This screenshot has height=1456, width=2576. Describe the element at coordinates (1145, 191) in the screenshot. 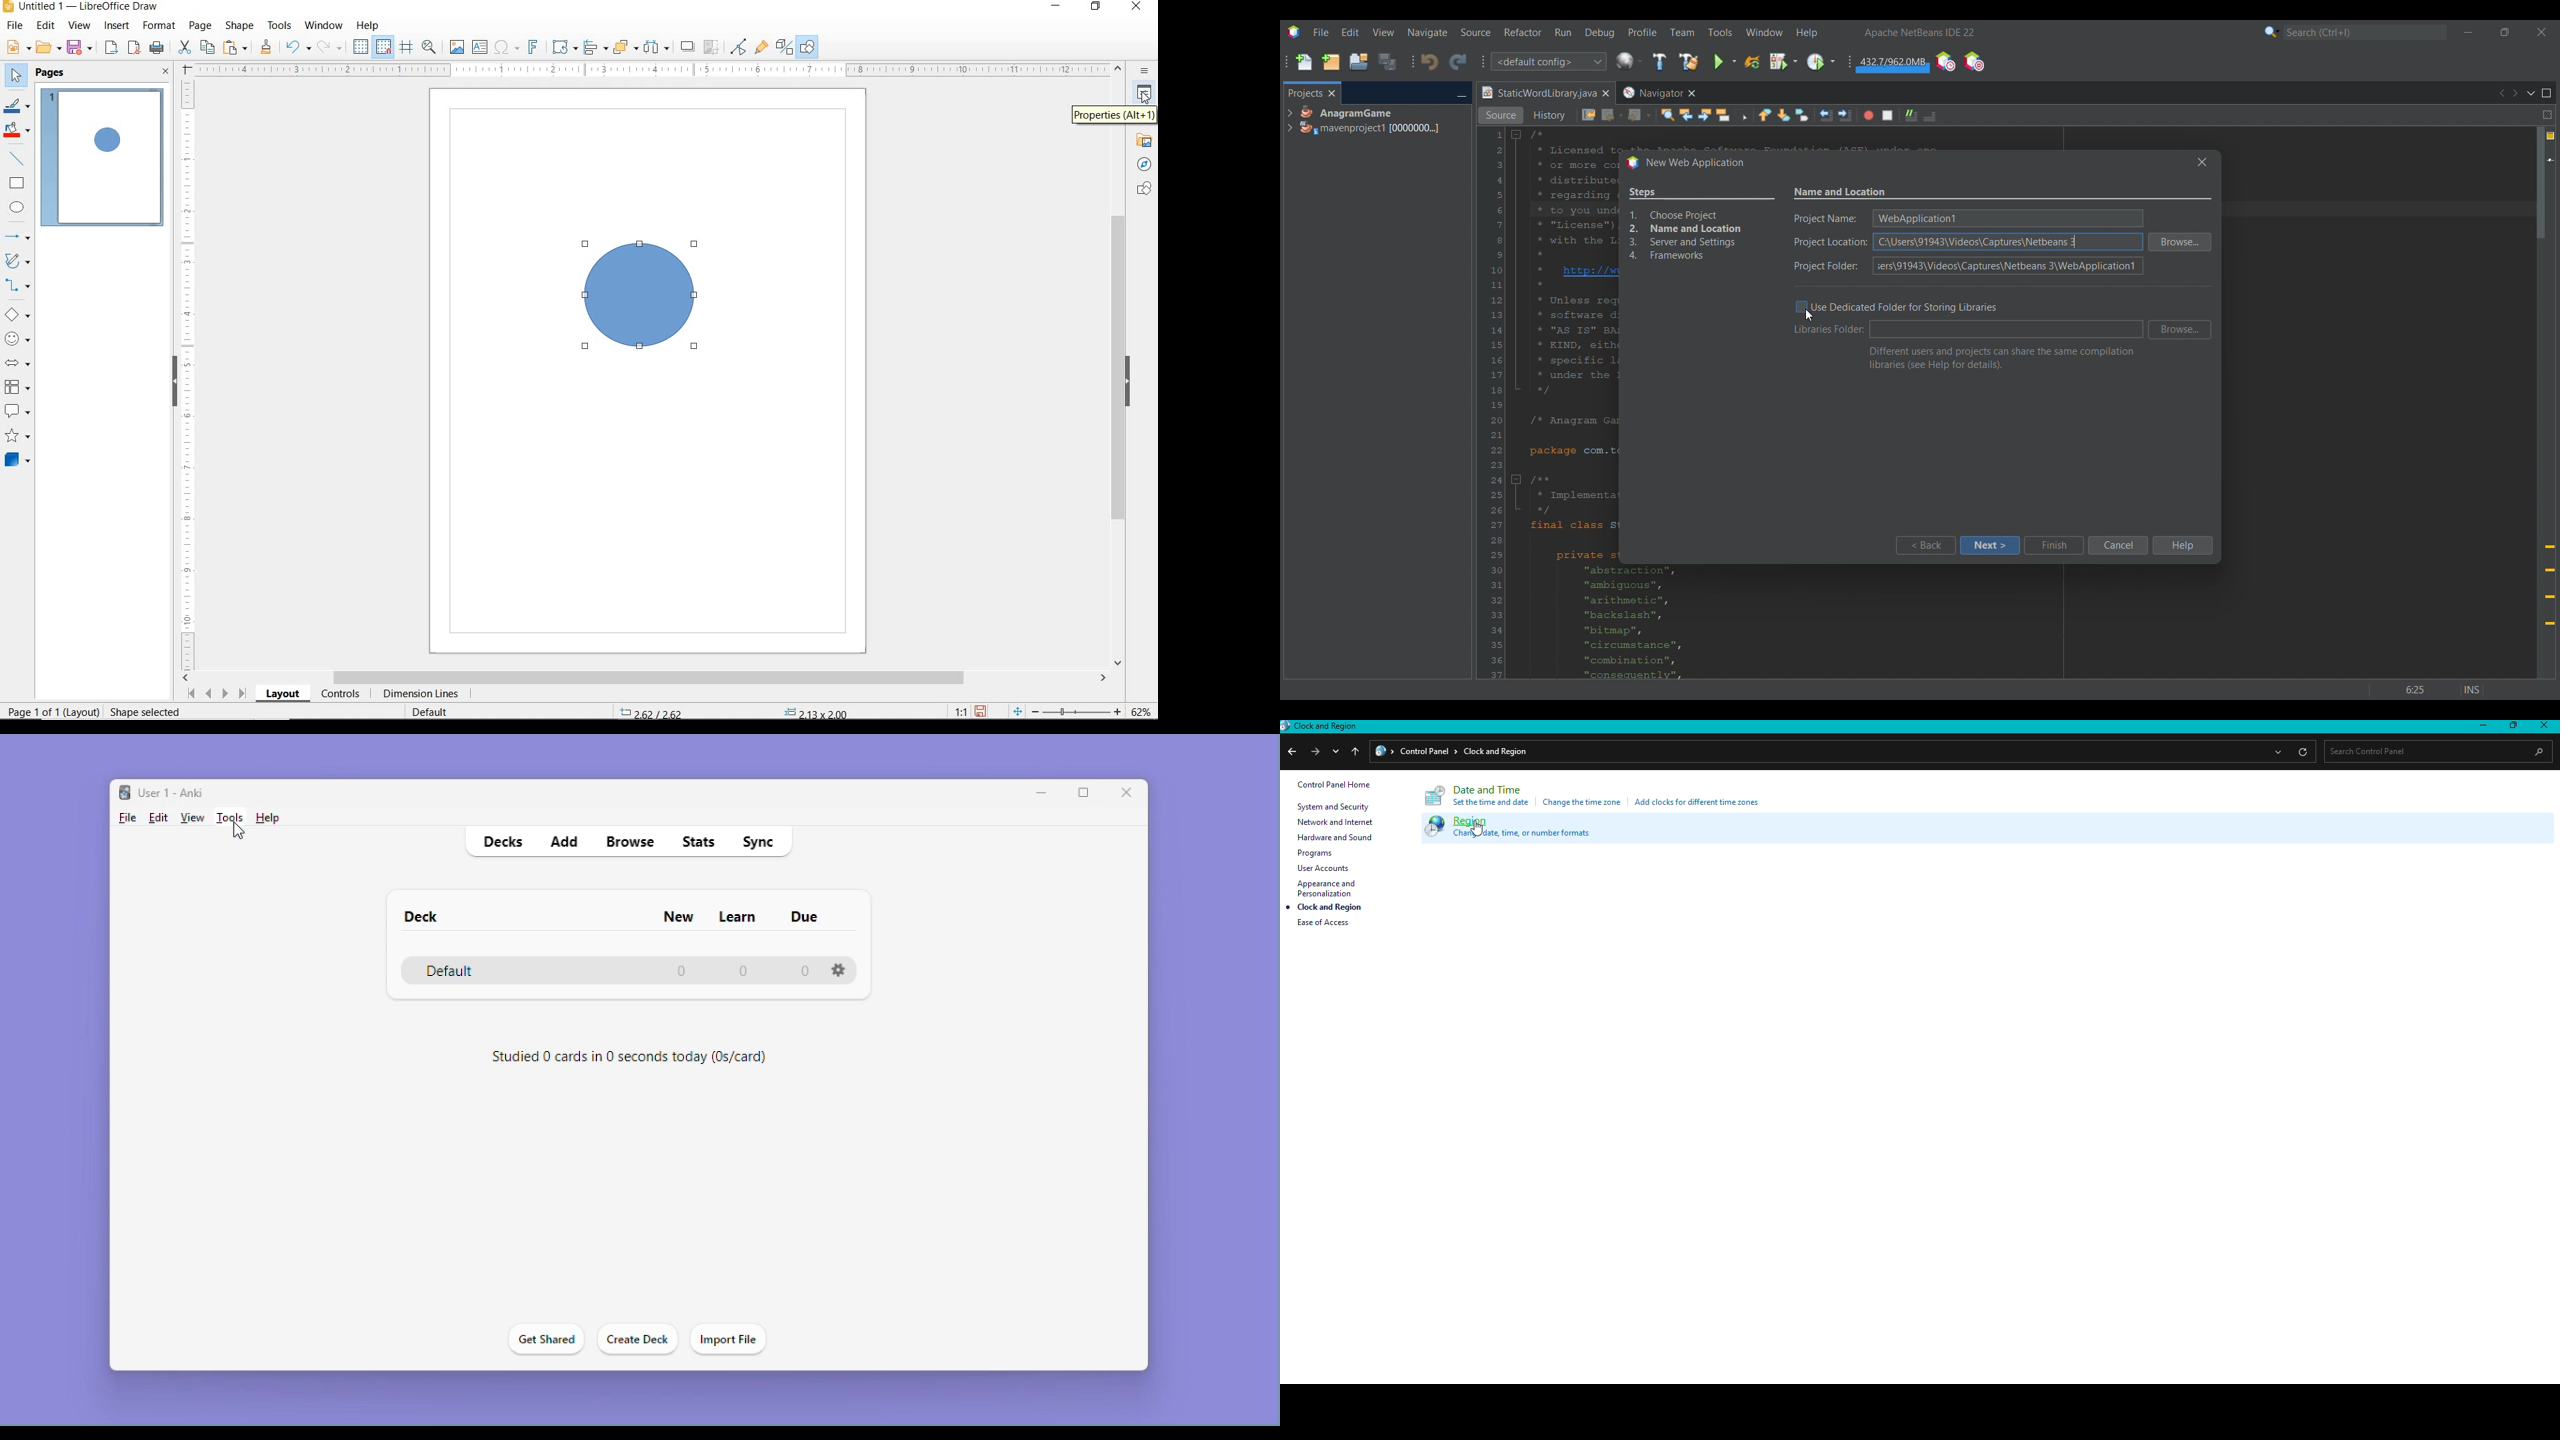

I see `Shapes` at that location.